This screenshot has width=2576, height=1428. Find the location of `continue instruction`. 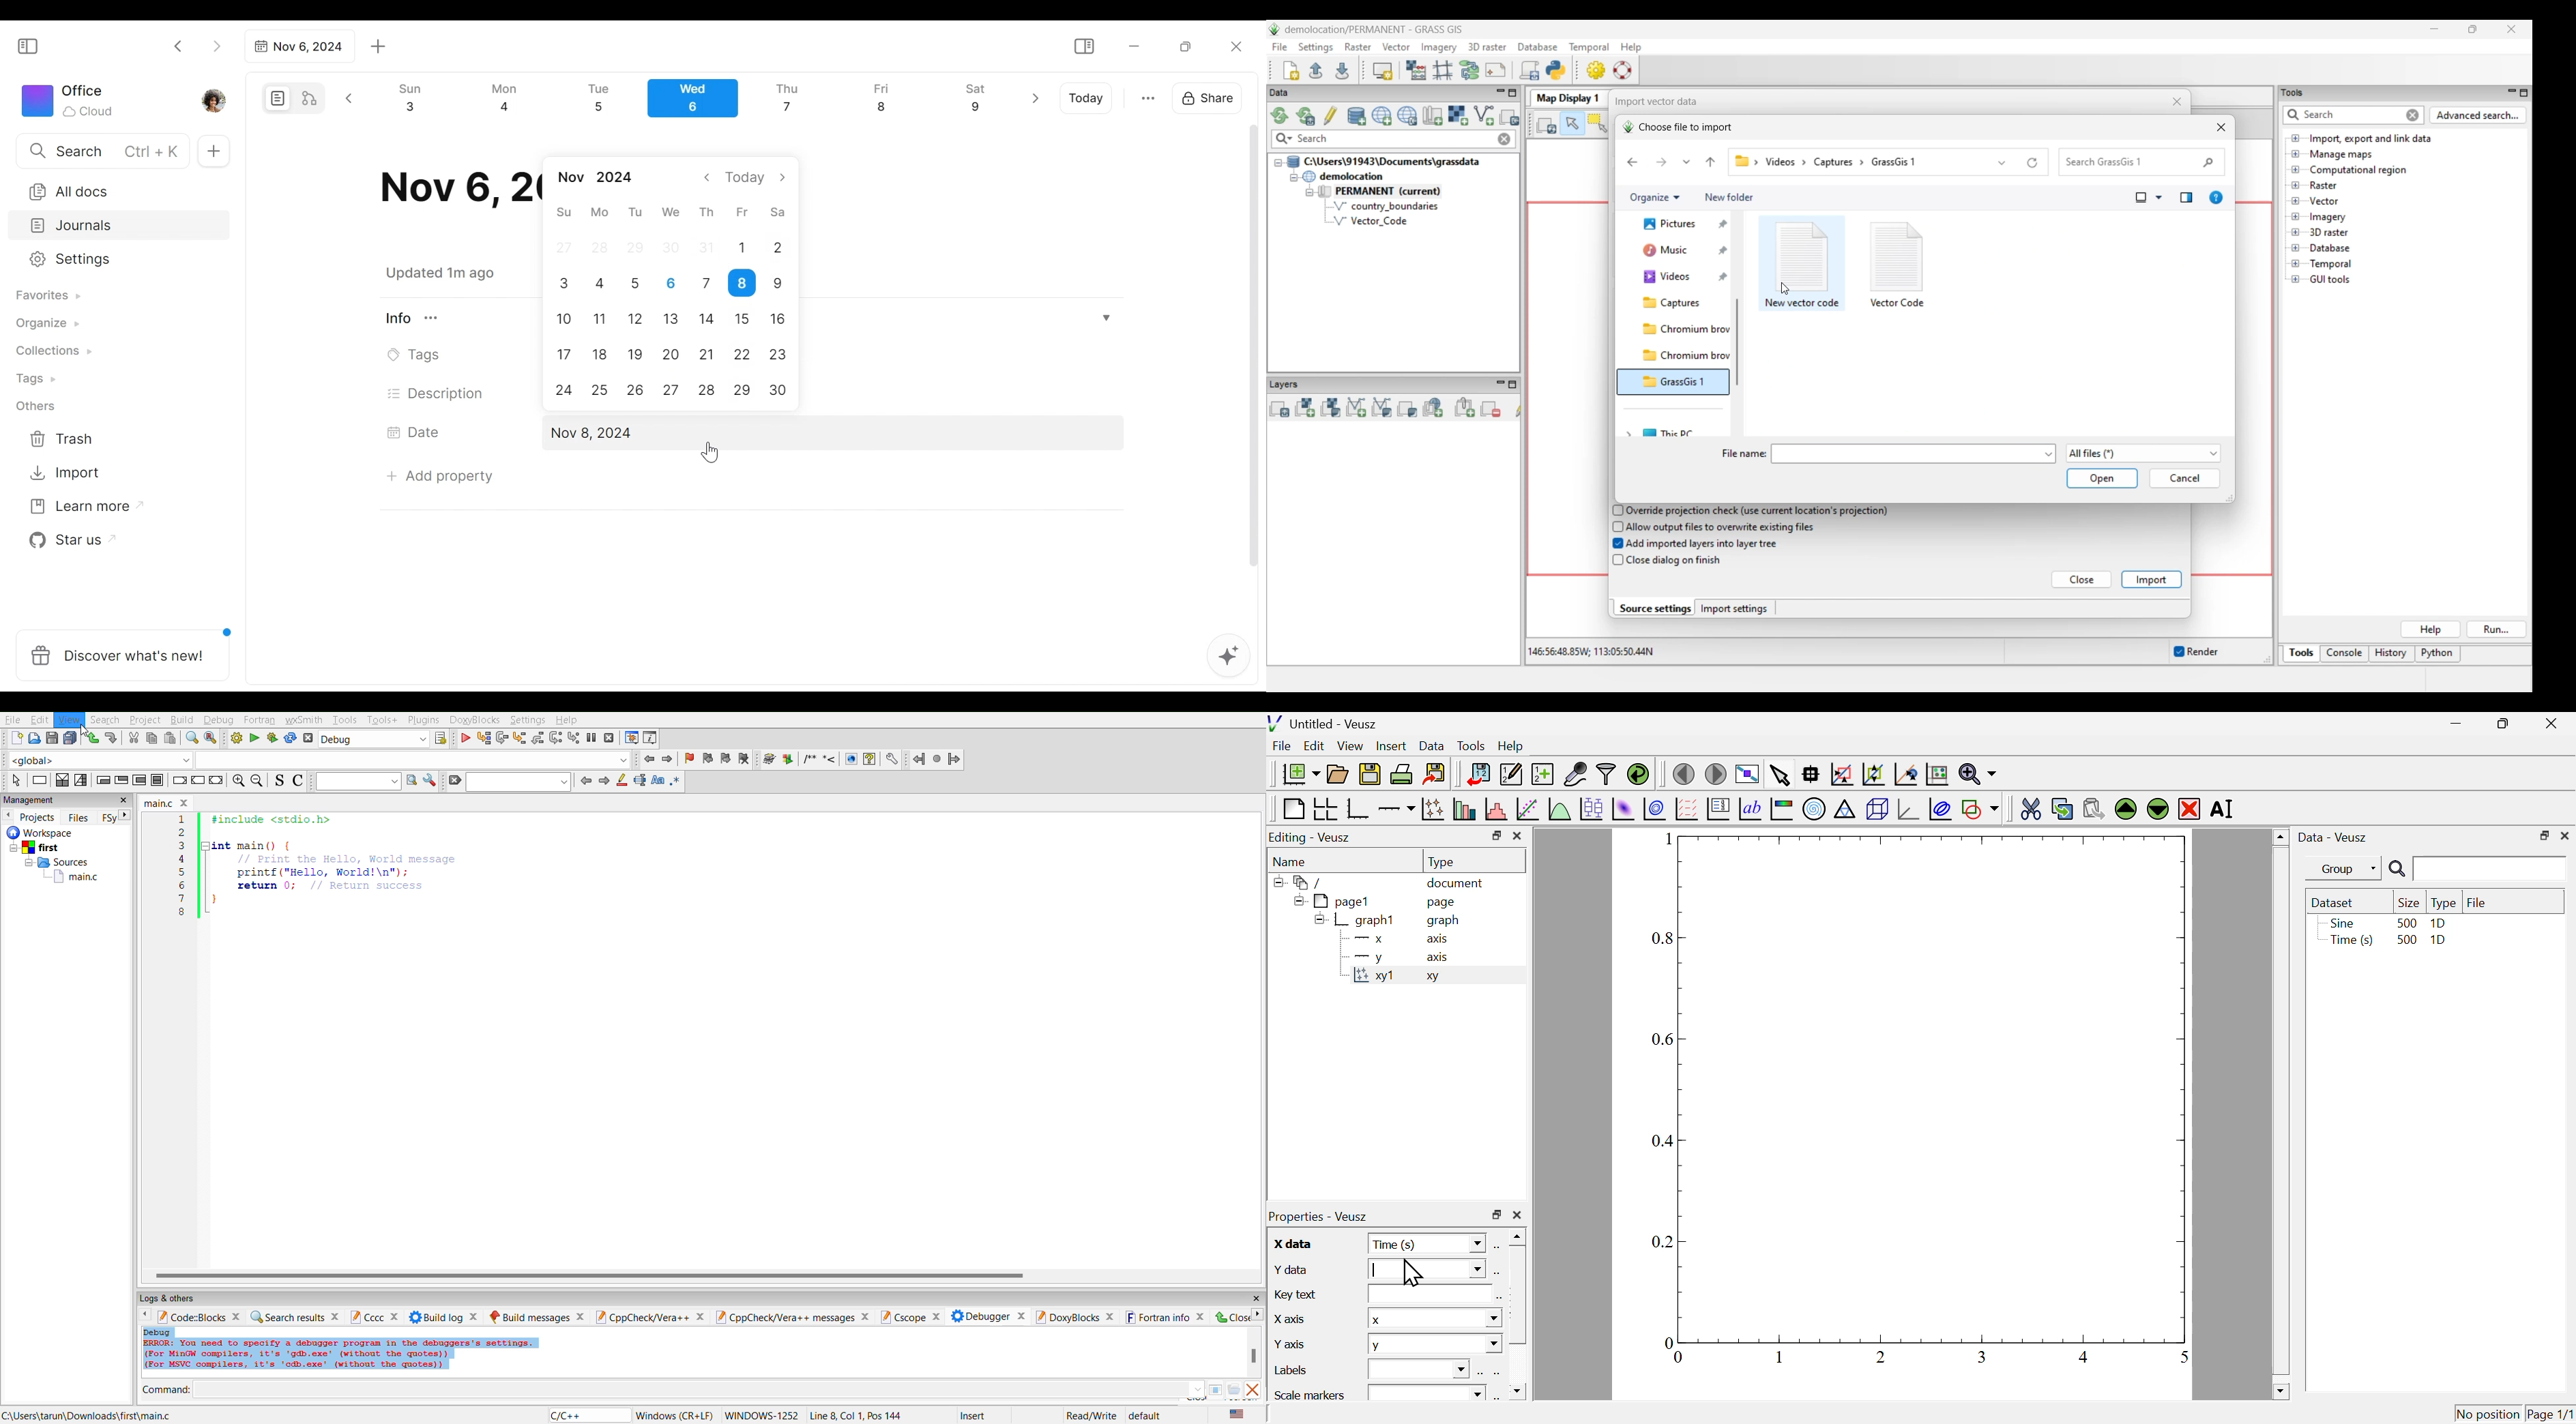

continue instruction is located at coordinates (197, 782).